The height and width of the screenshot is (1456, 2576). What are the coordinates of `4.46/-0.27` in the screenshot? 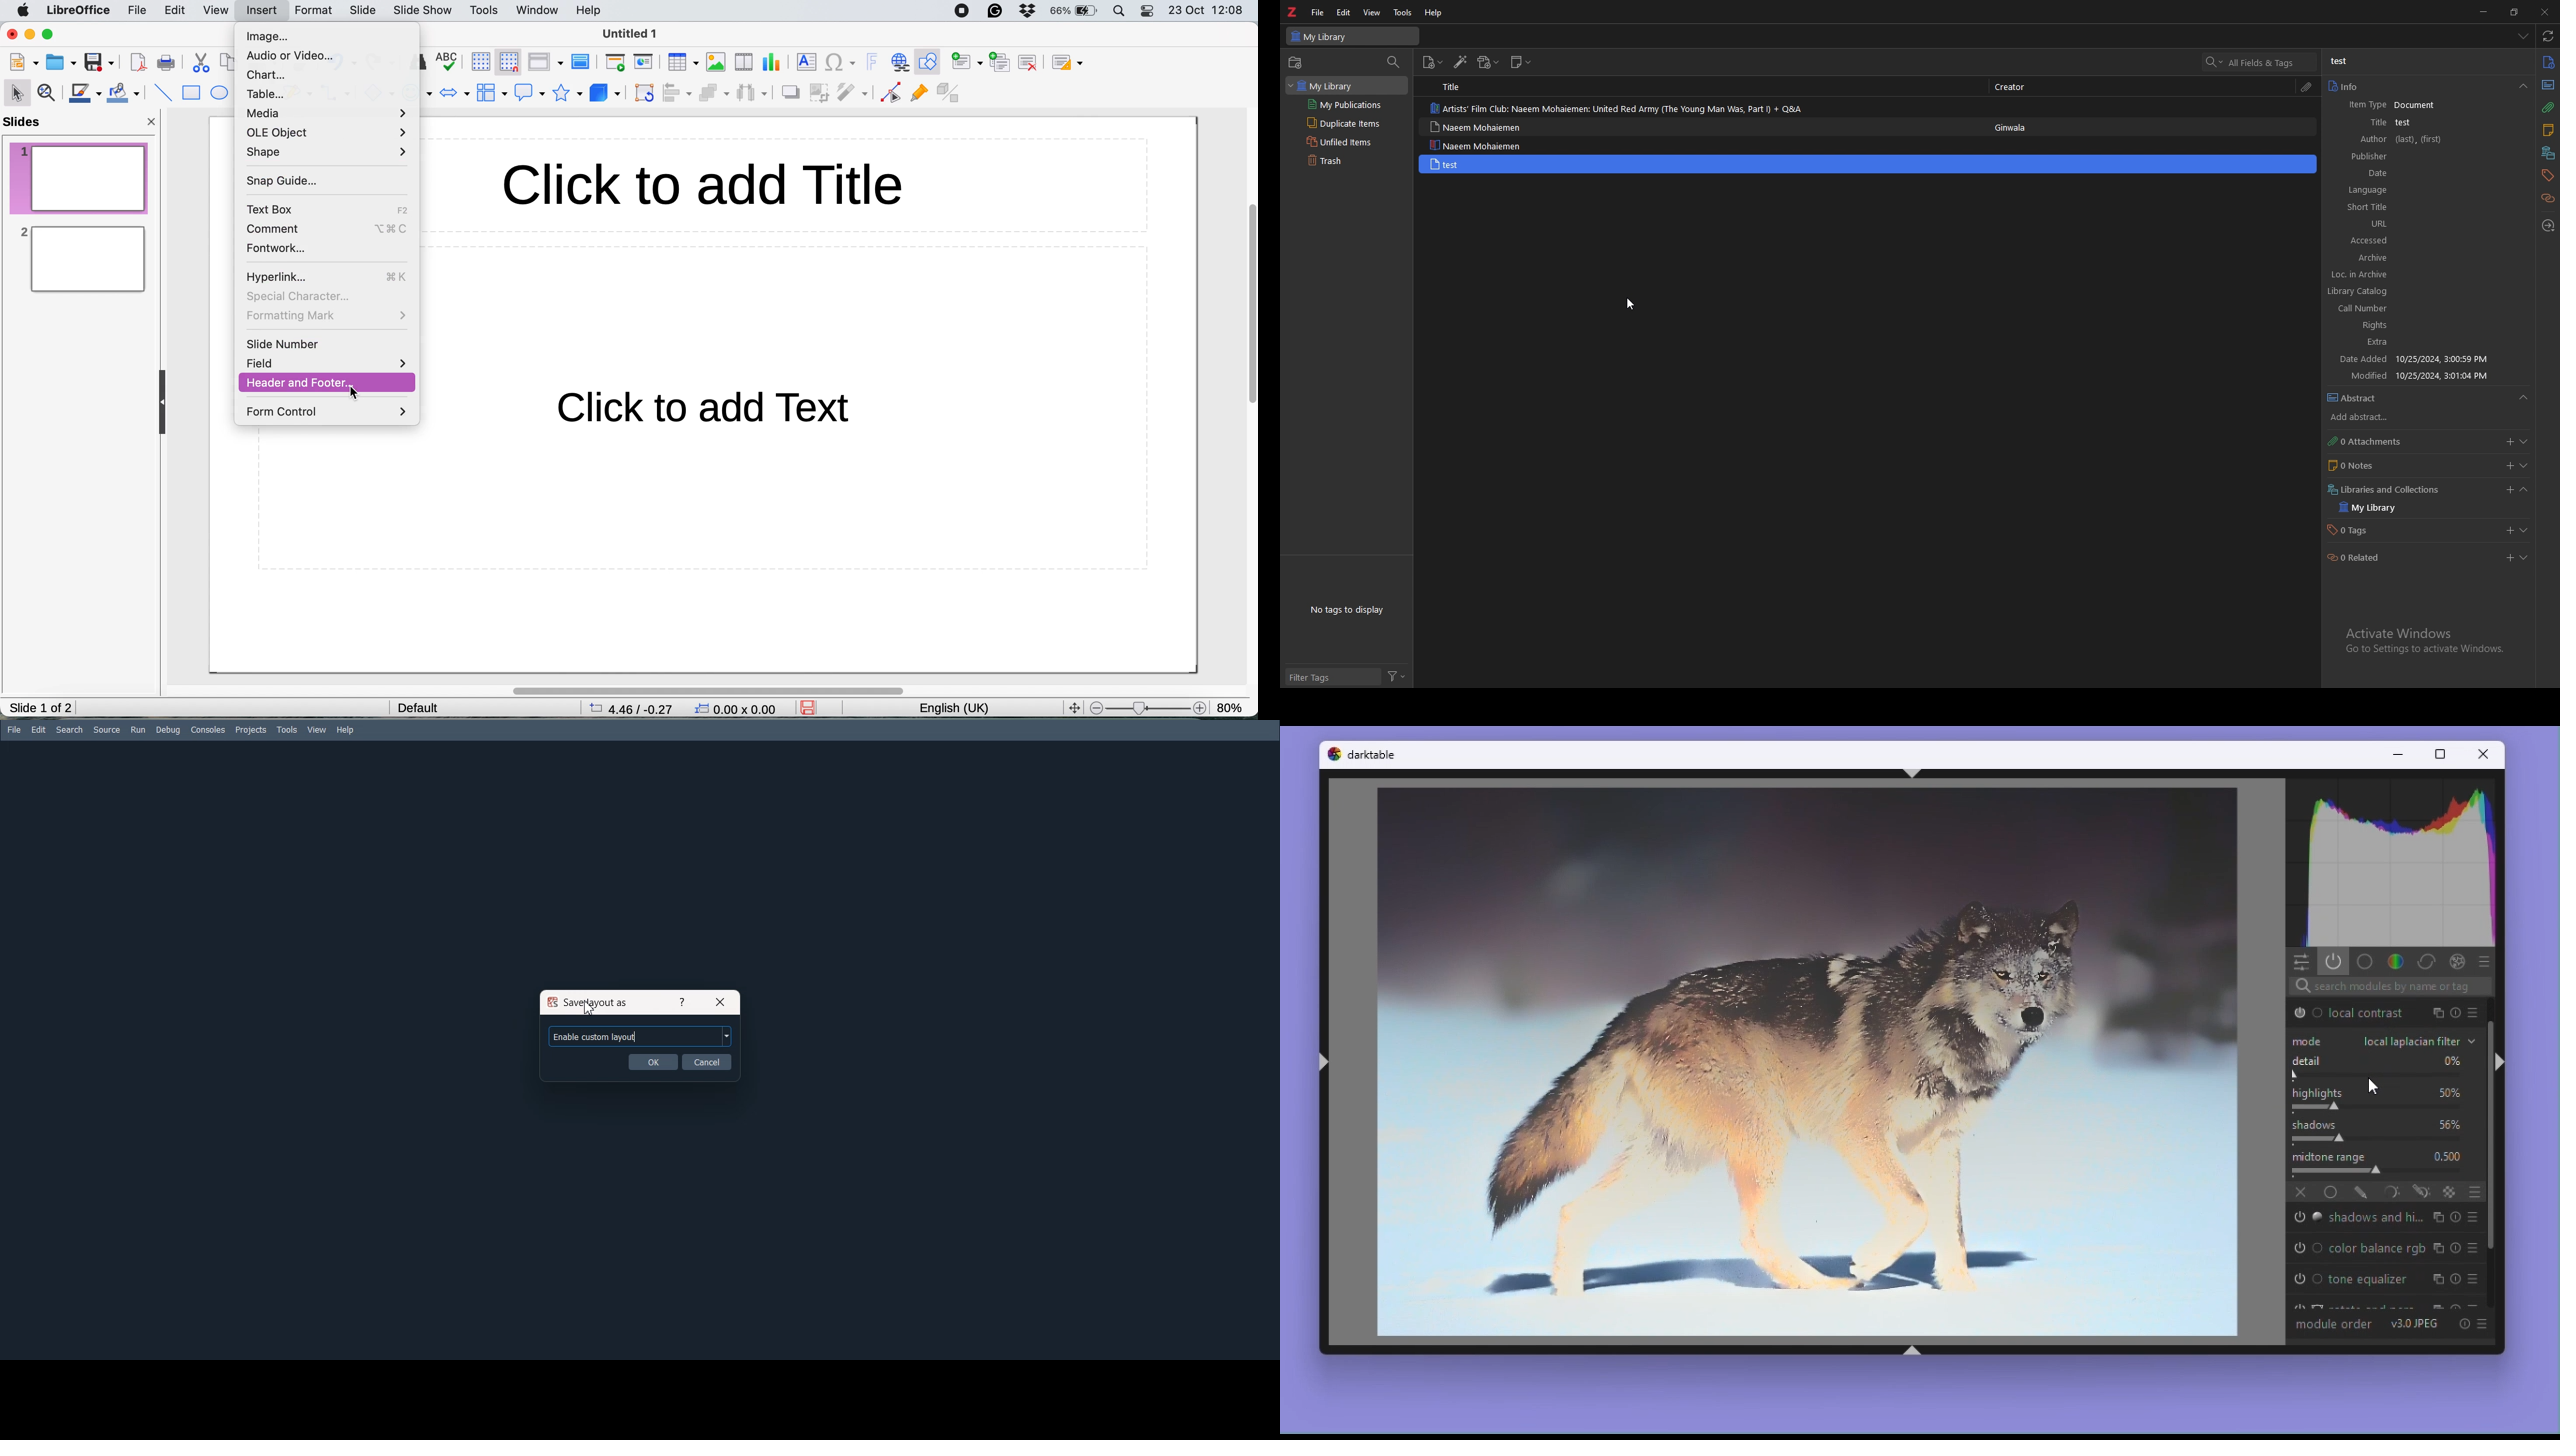 It's located at (638, 708).